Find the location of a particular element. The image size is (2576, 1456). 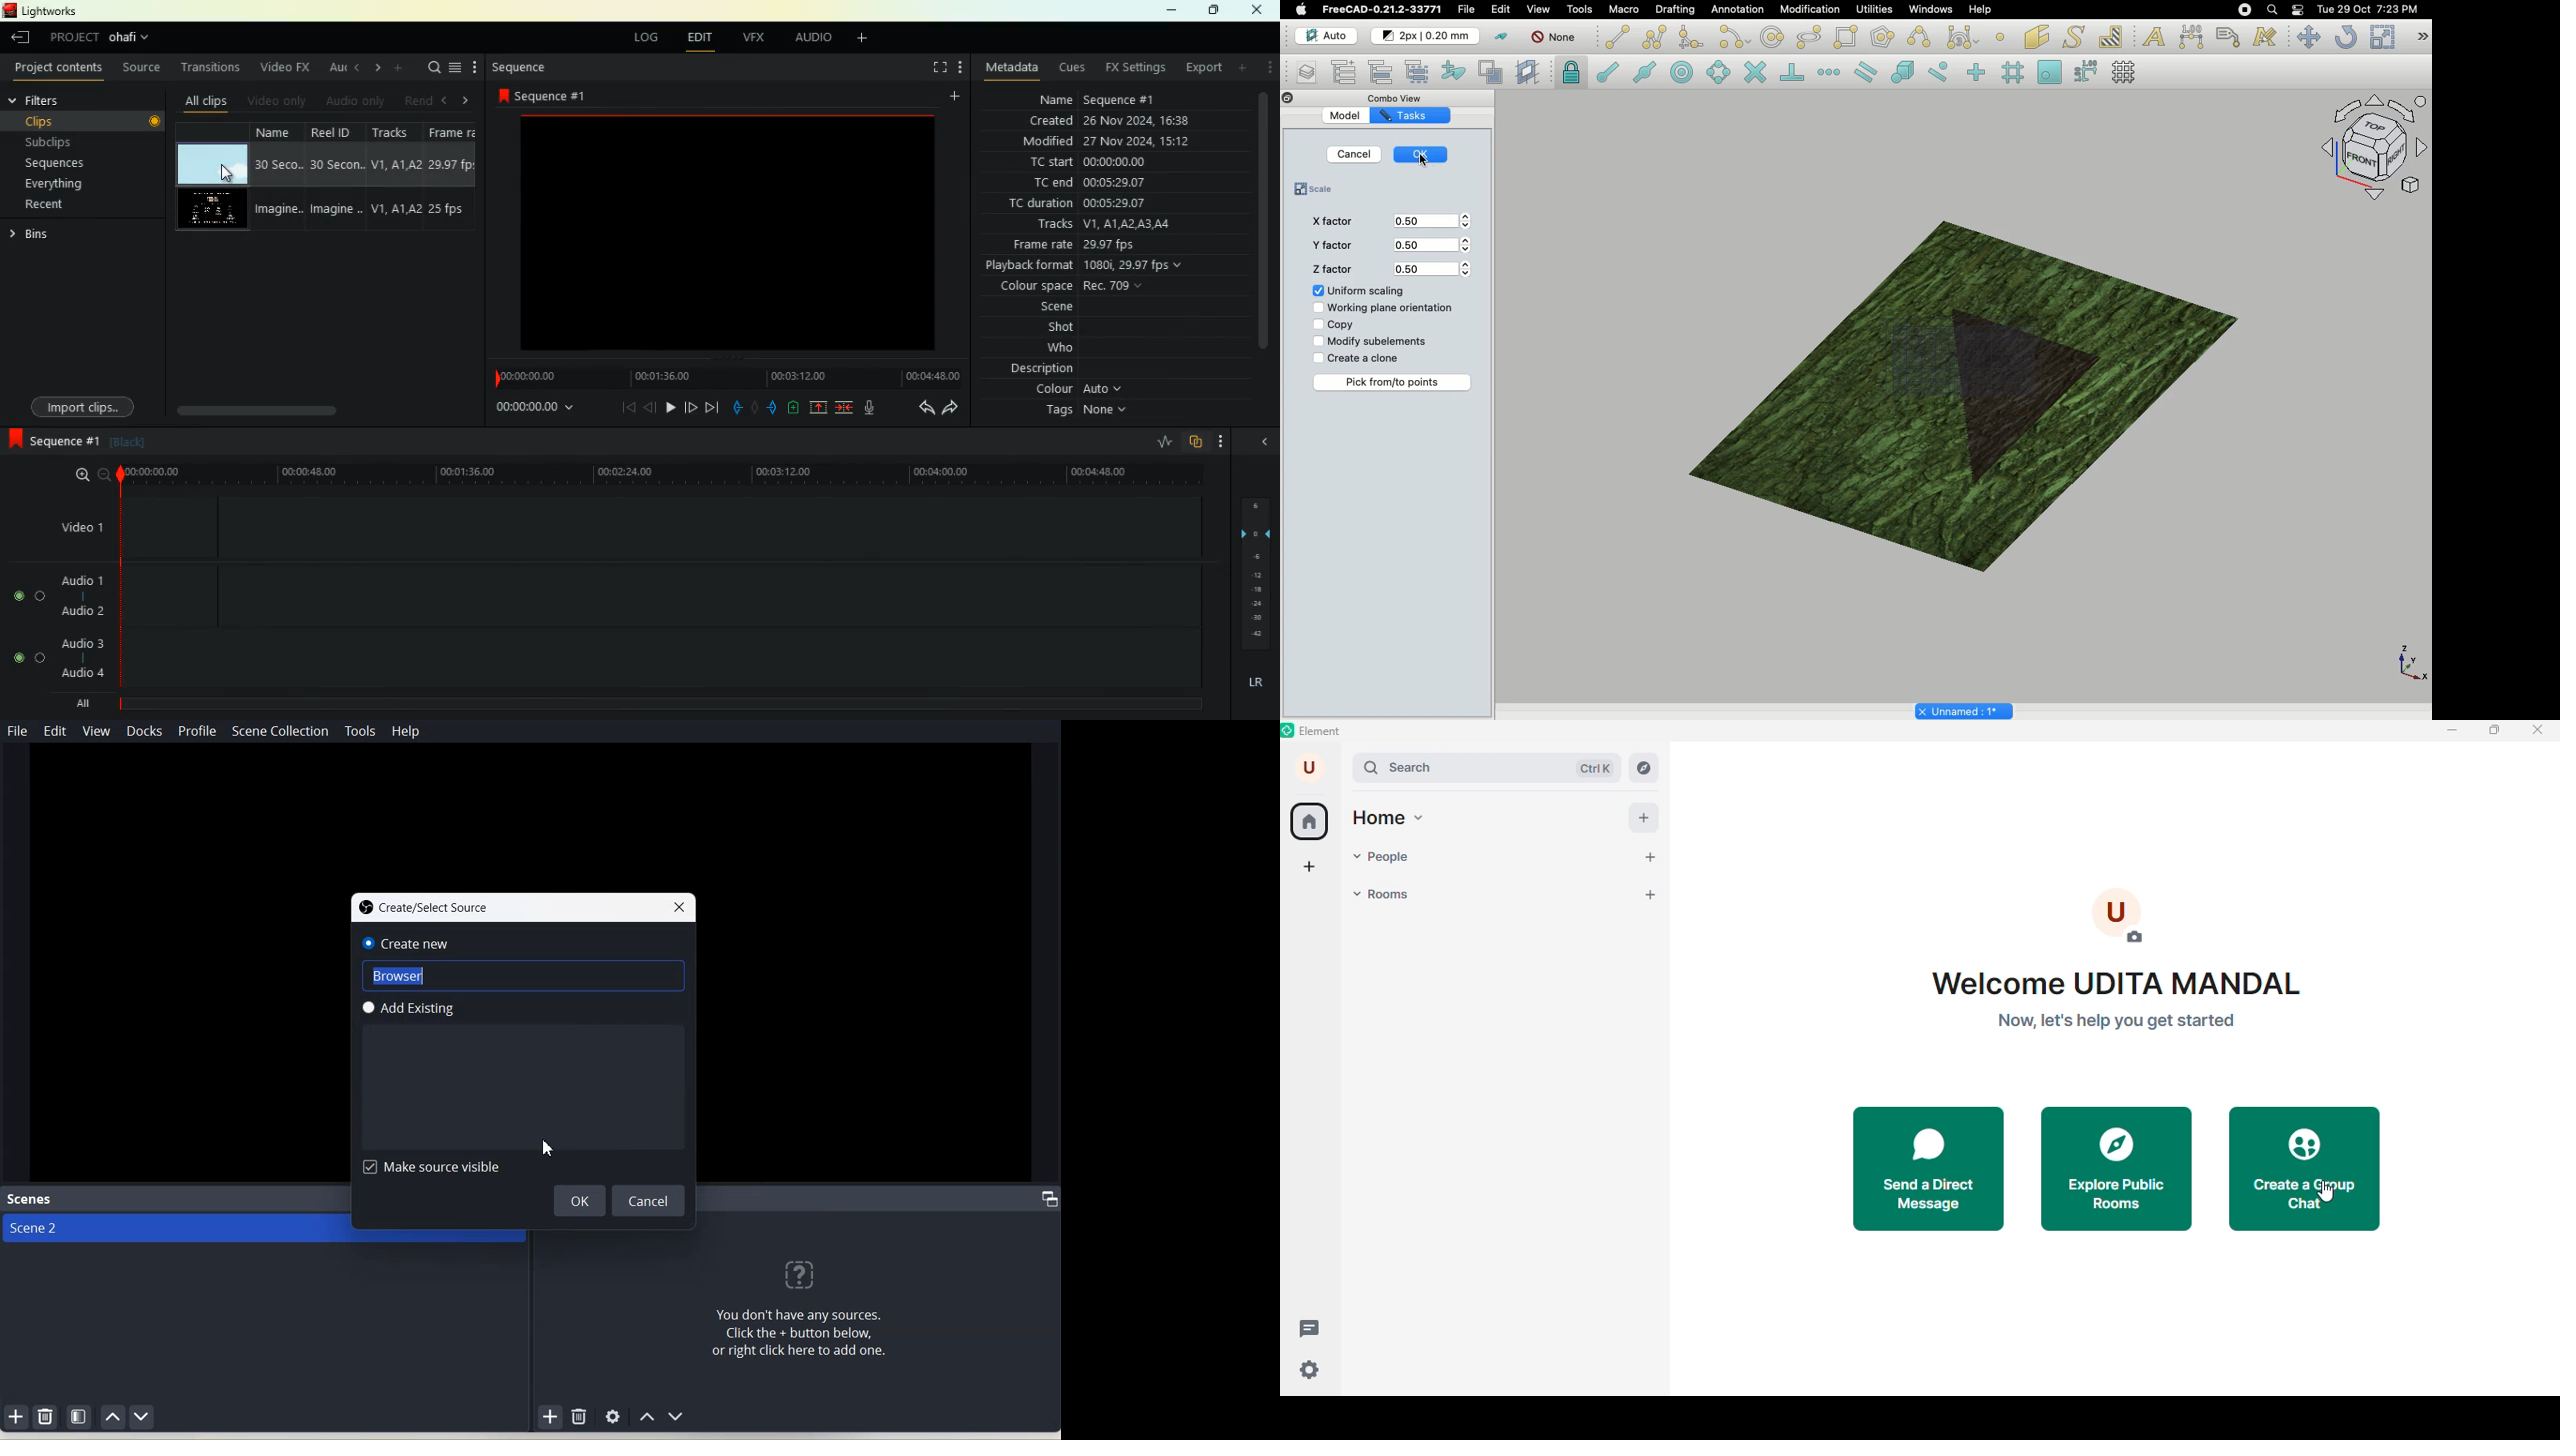

add is located at coordinates (1644, 818).